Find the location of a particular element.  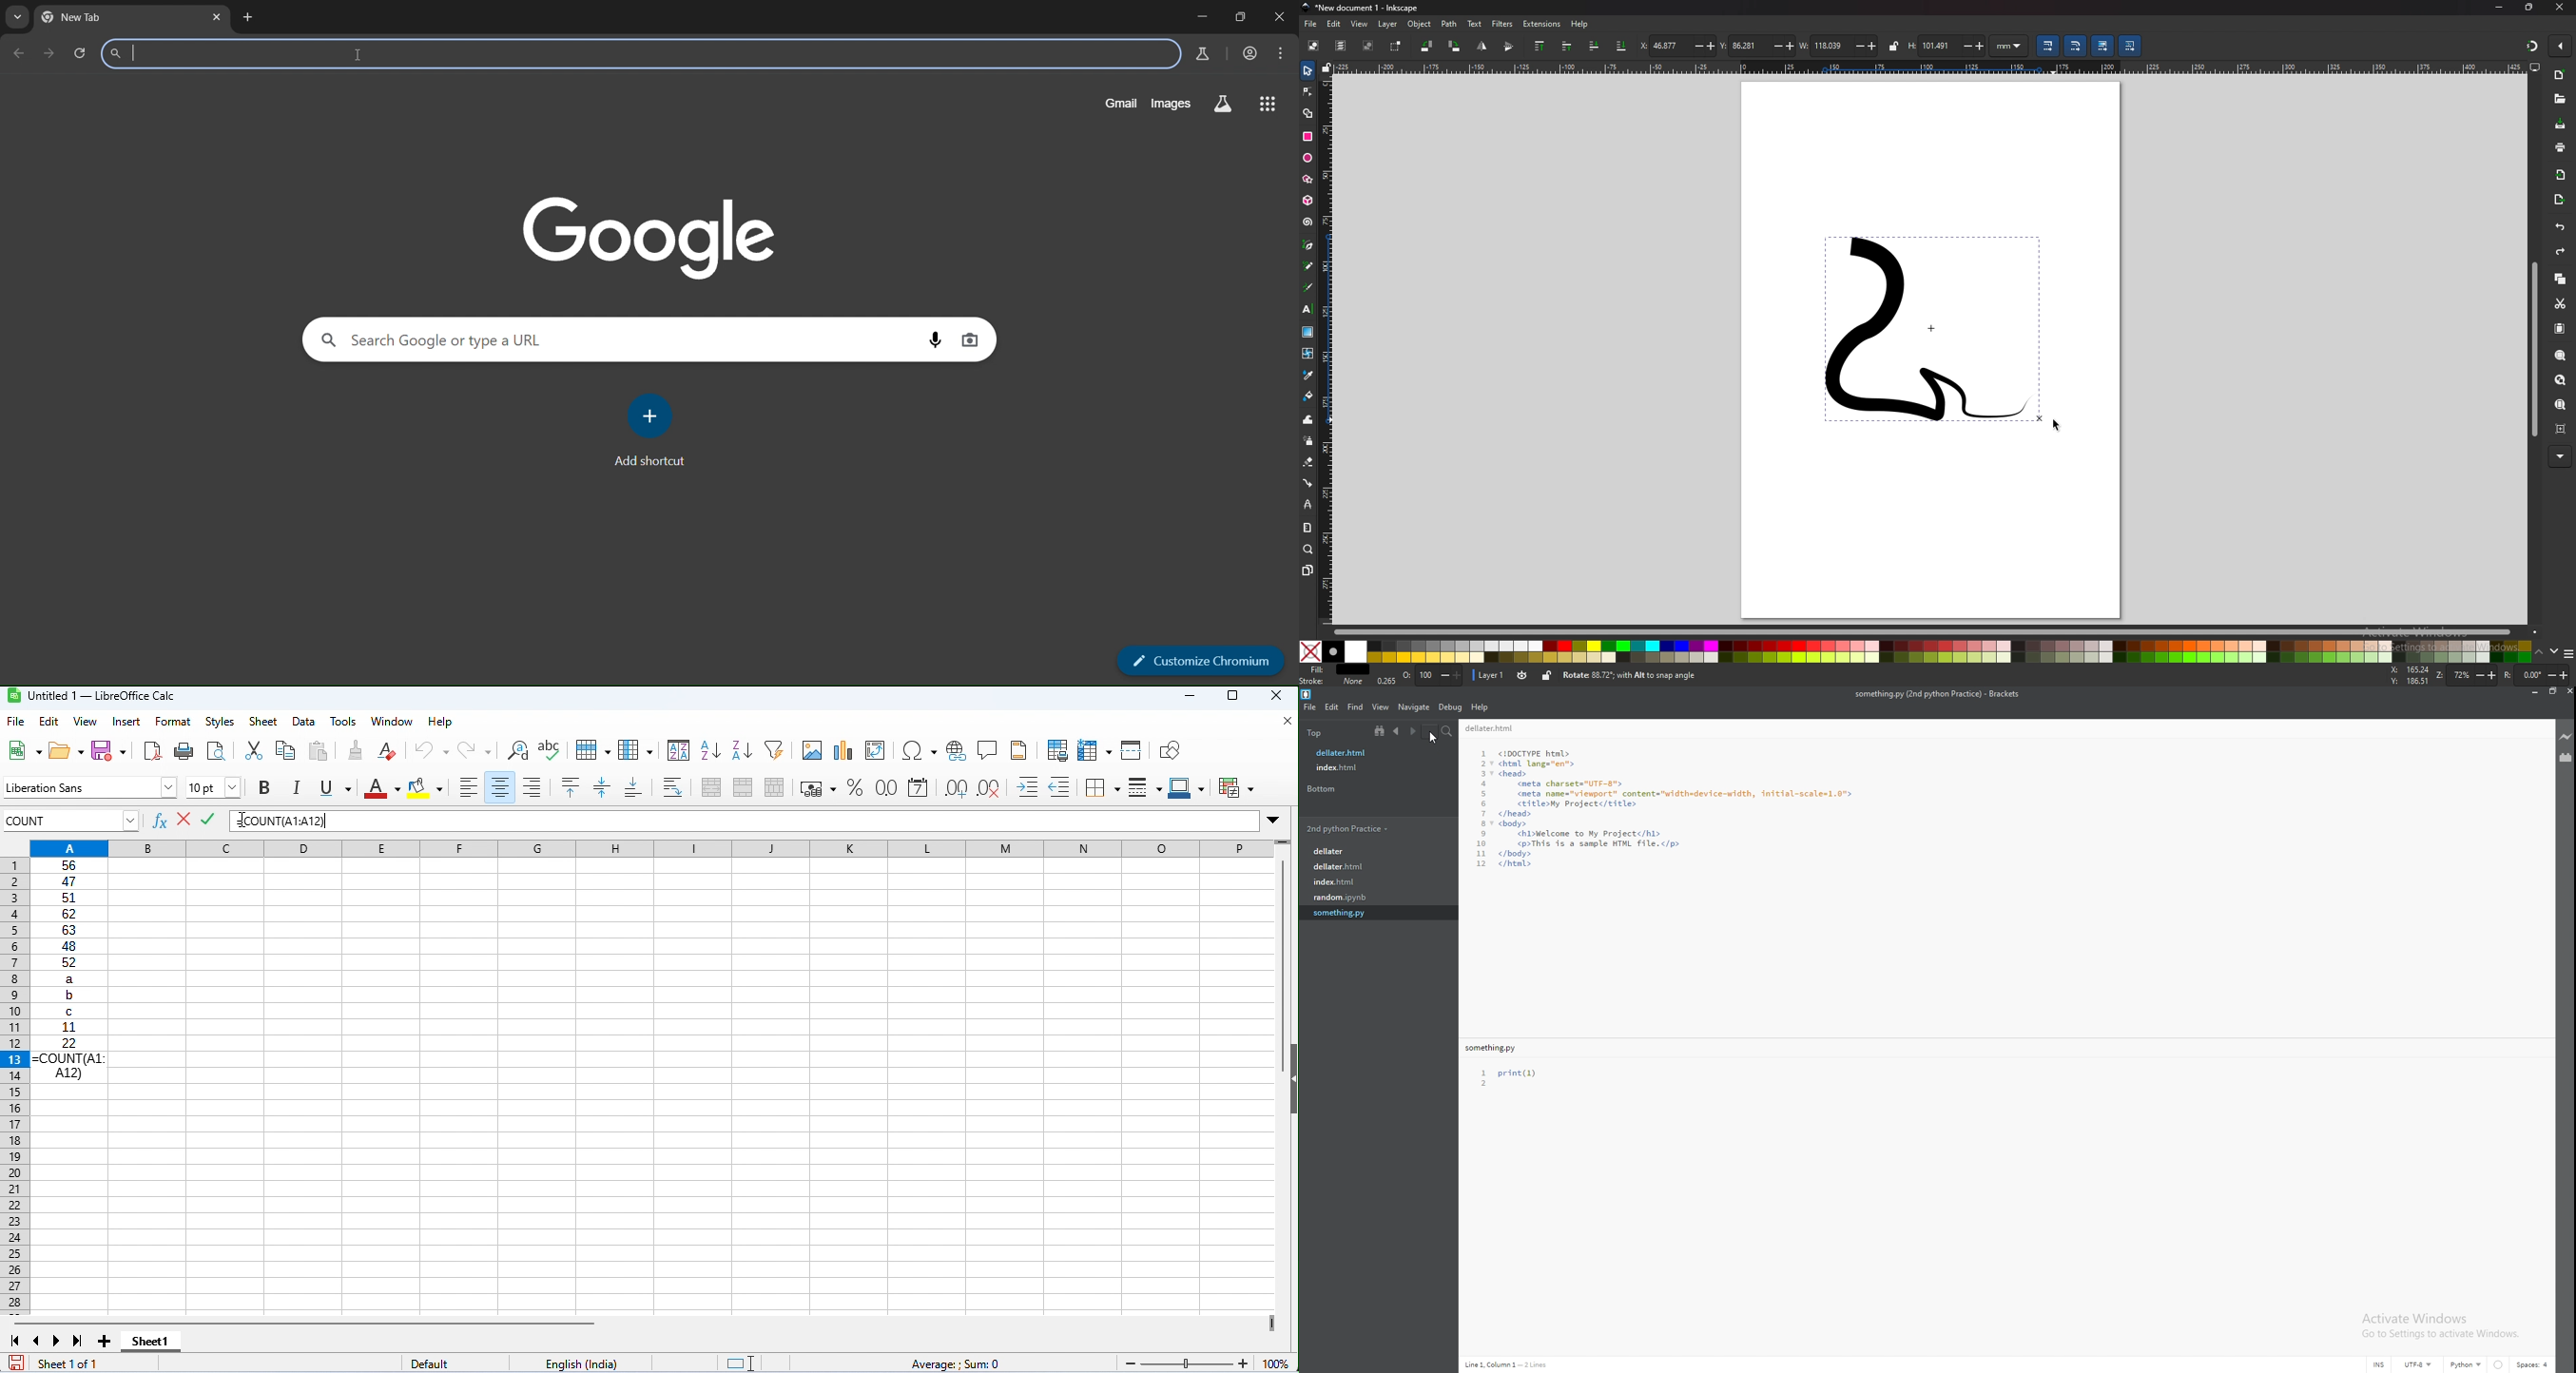

open is located at coordinates (67, 750).